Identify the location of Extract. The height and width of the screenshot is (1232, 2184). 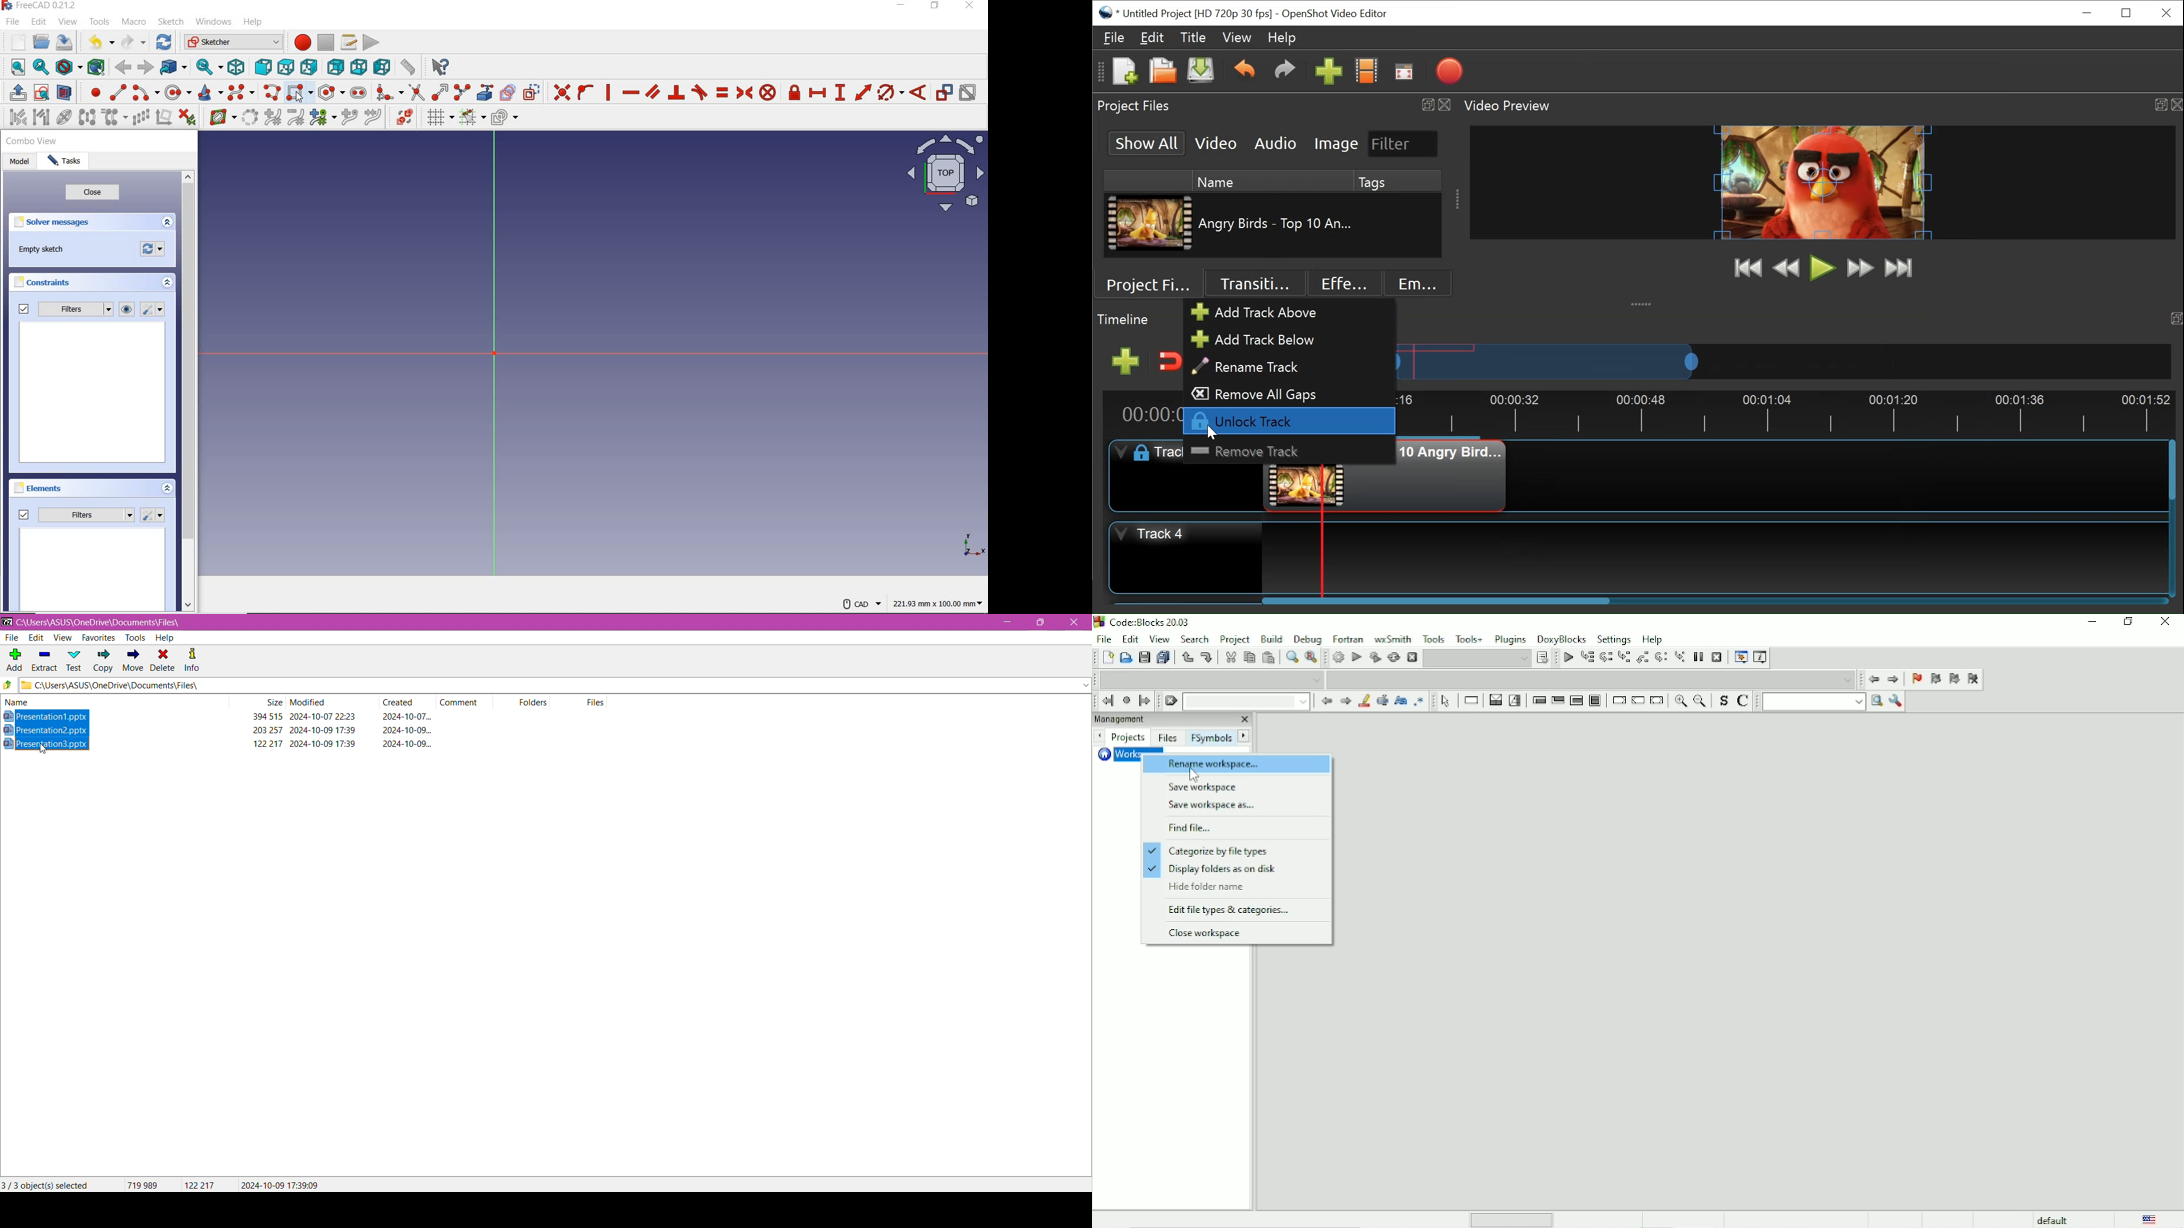
(44, 658).